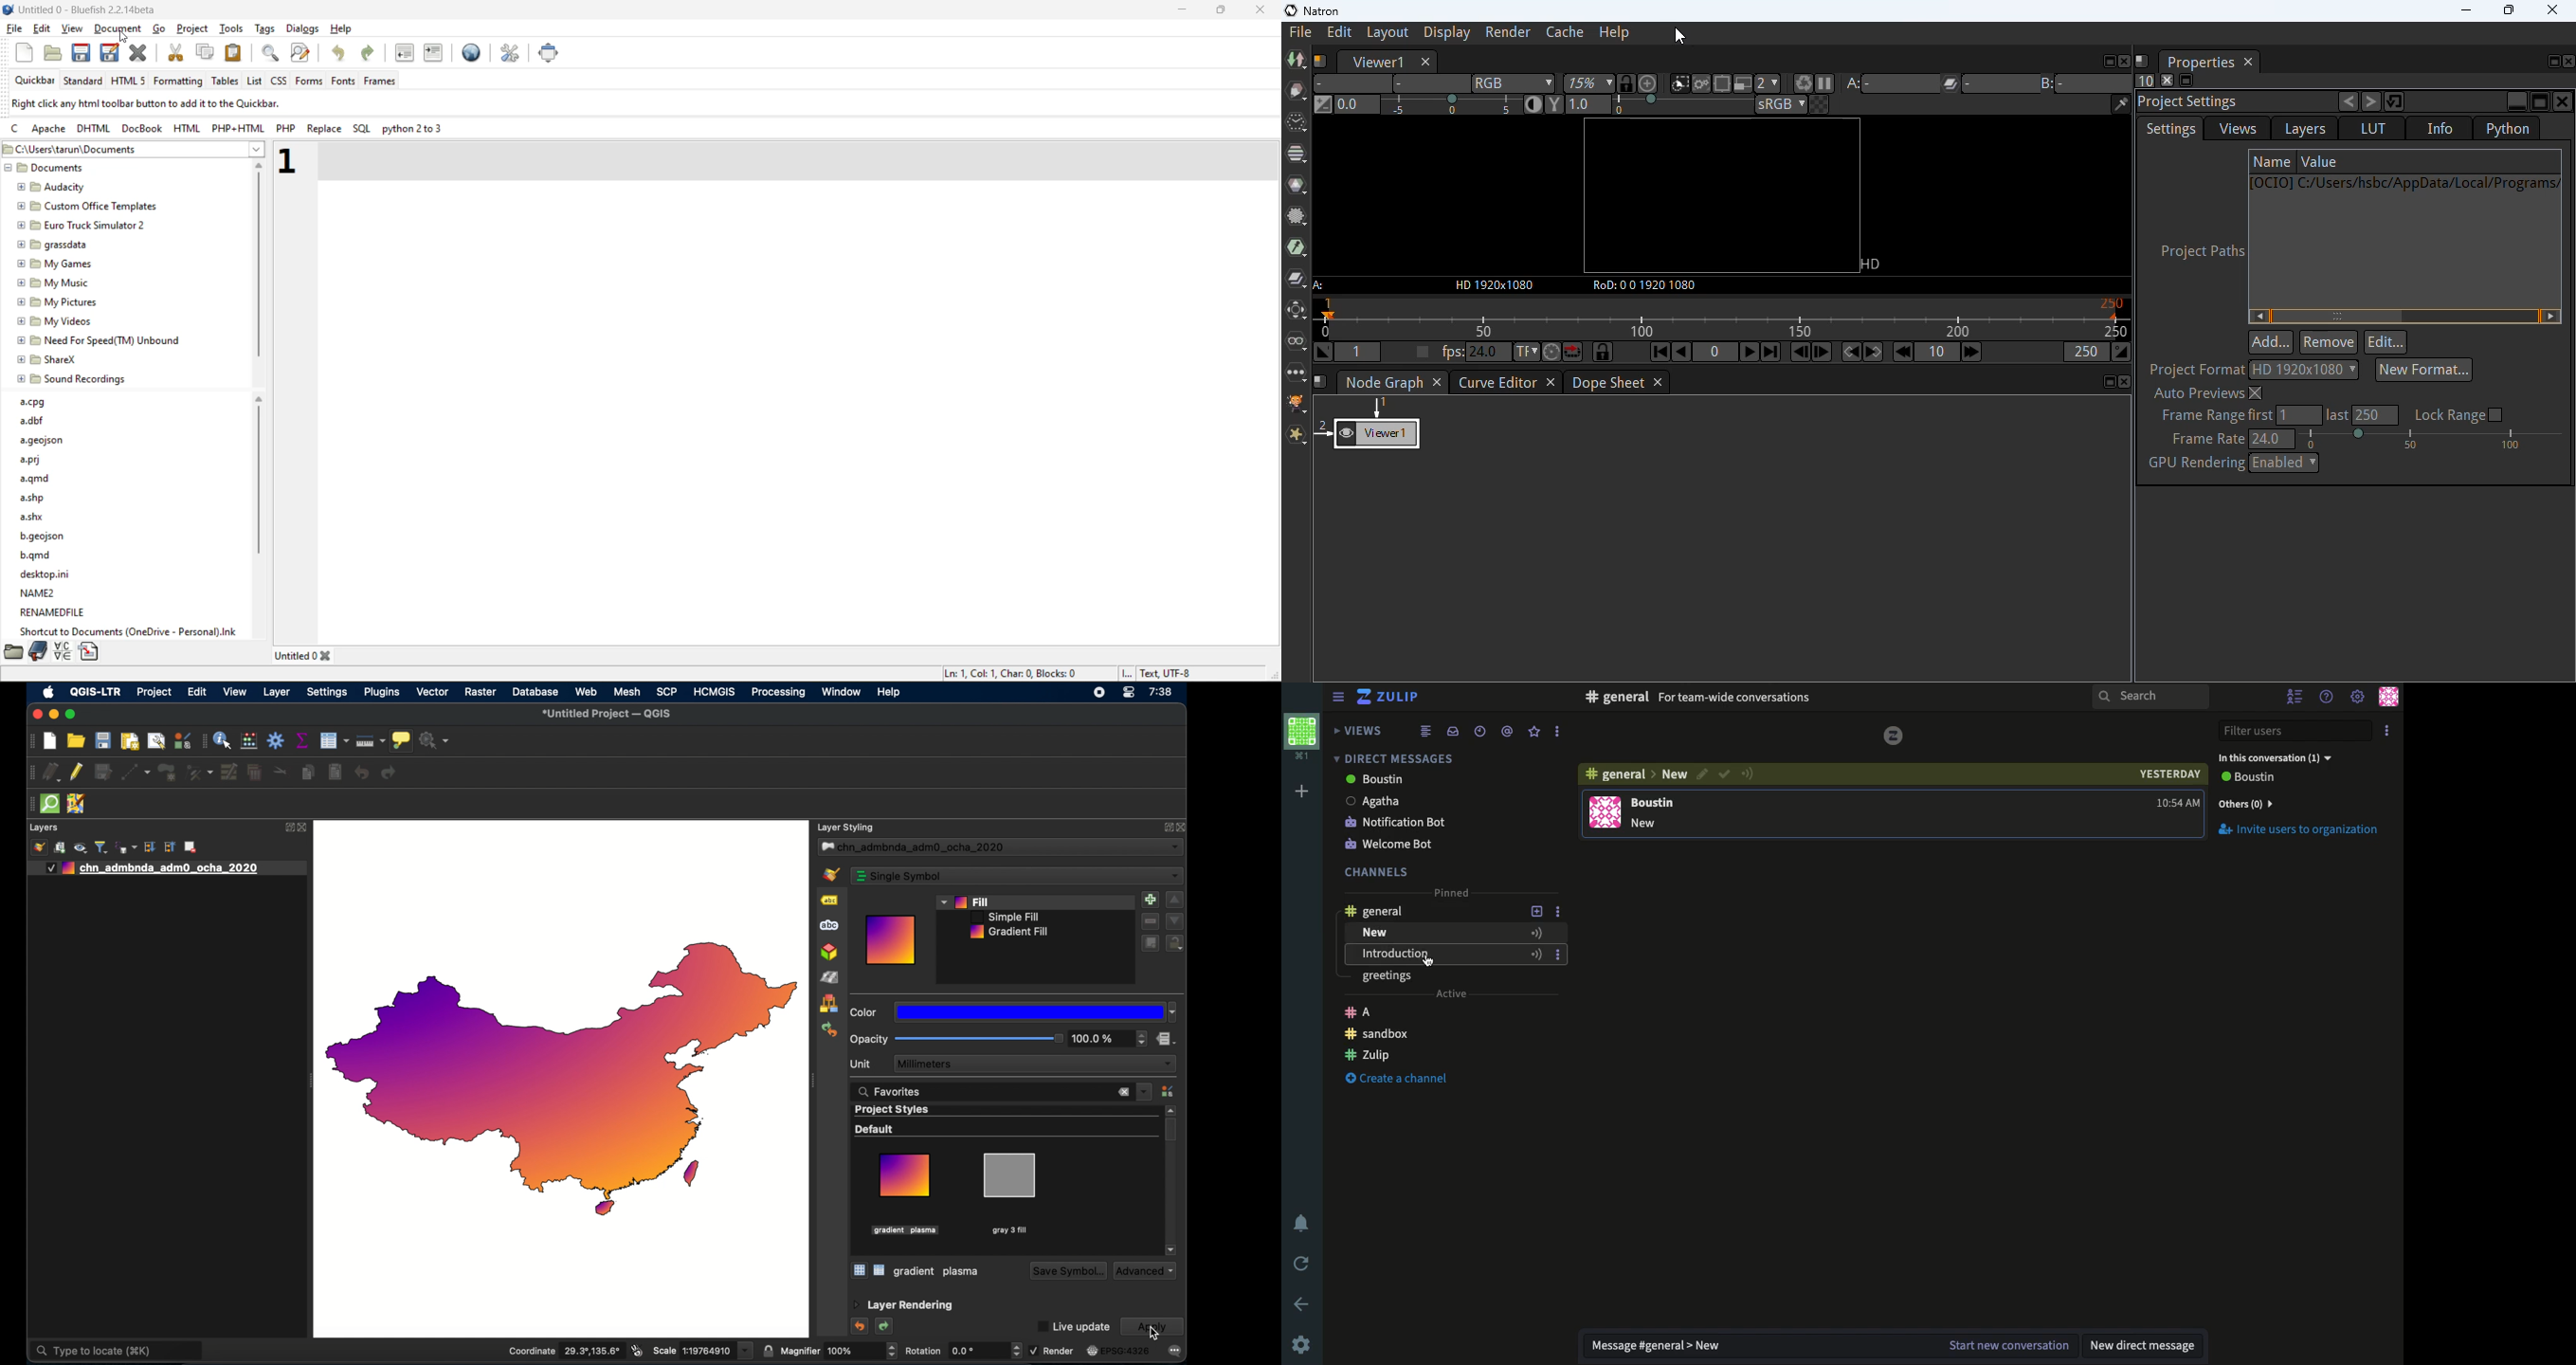  I want to click on Boustin, so click(1654, 802).